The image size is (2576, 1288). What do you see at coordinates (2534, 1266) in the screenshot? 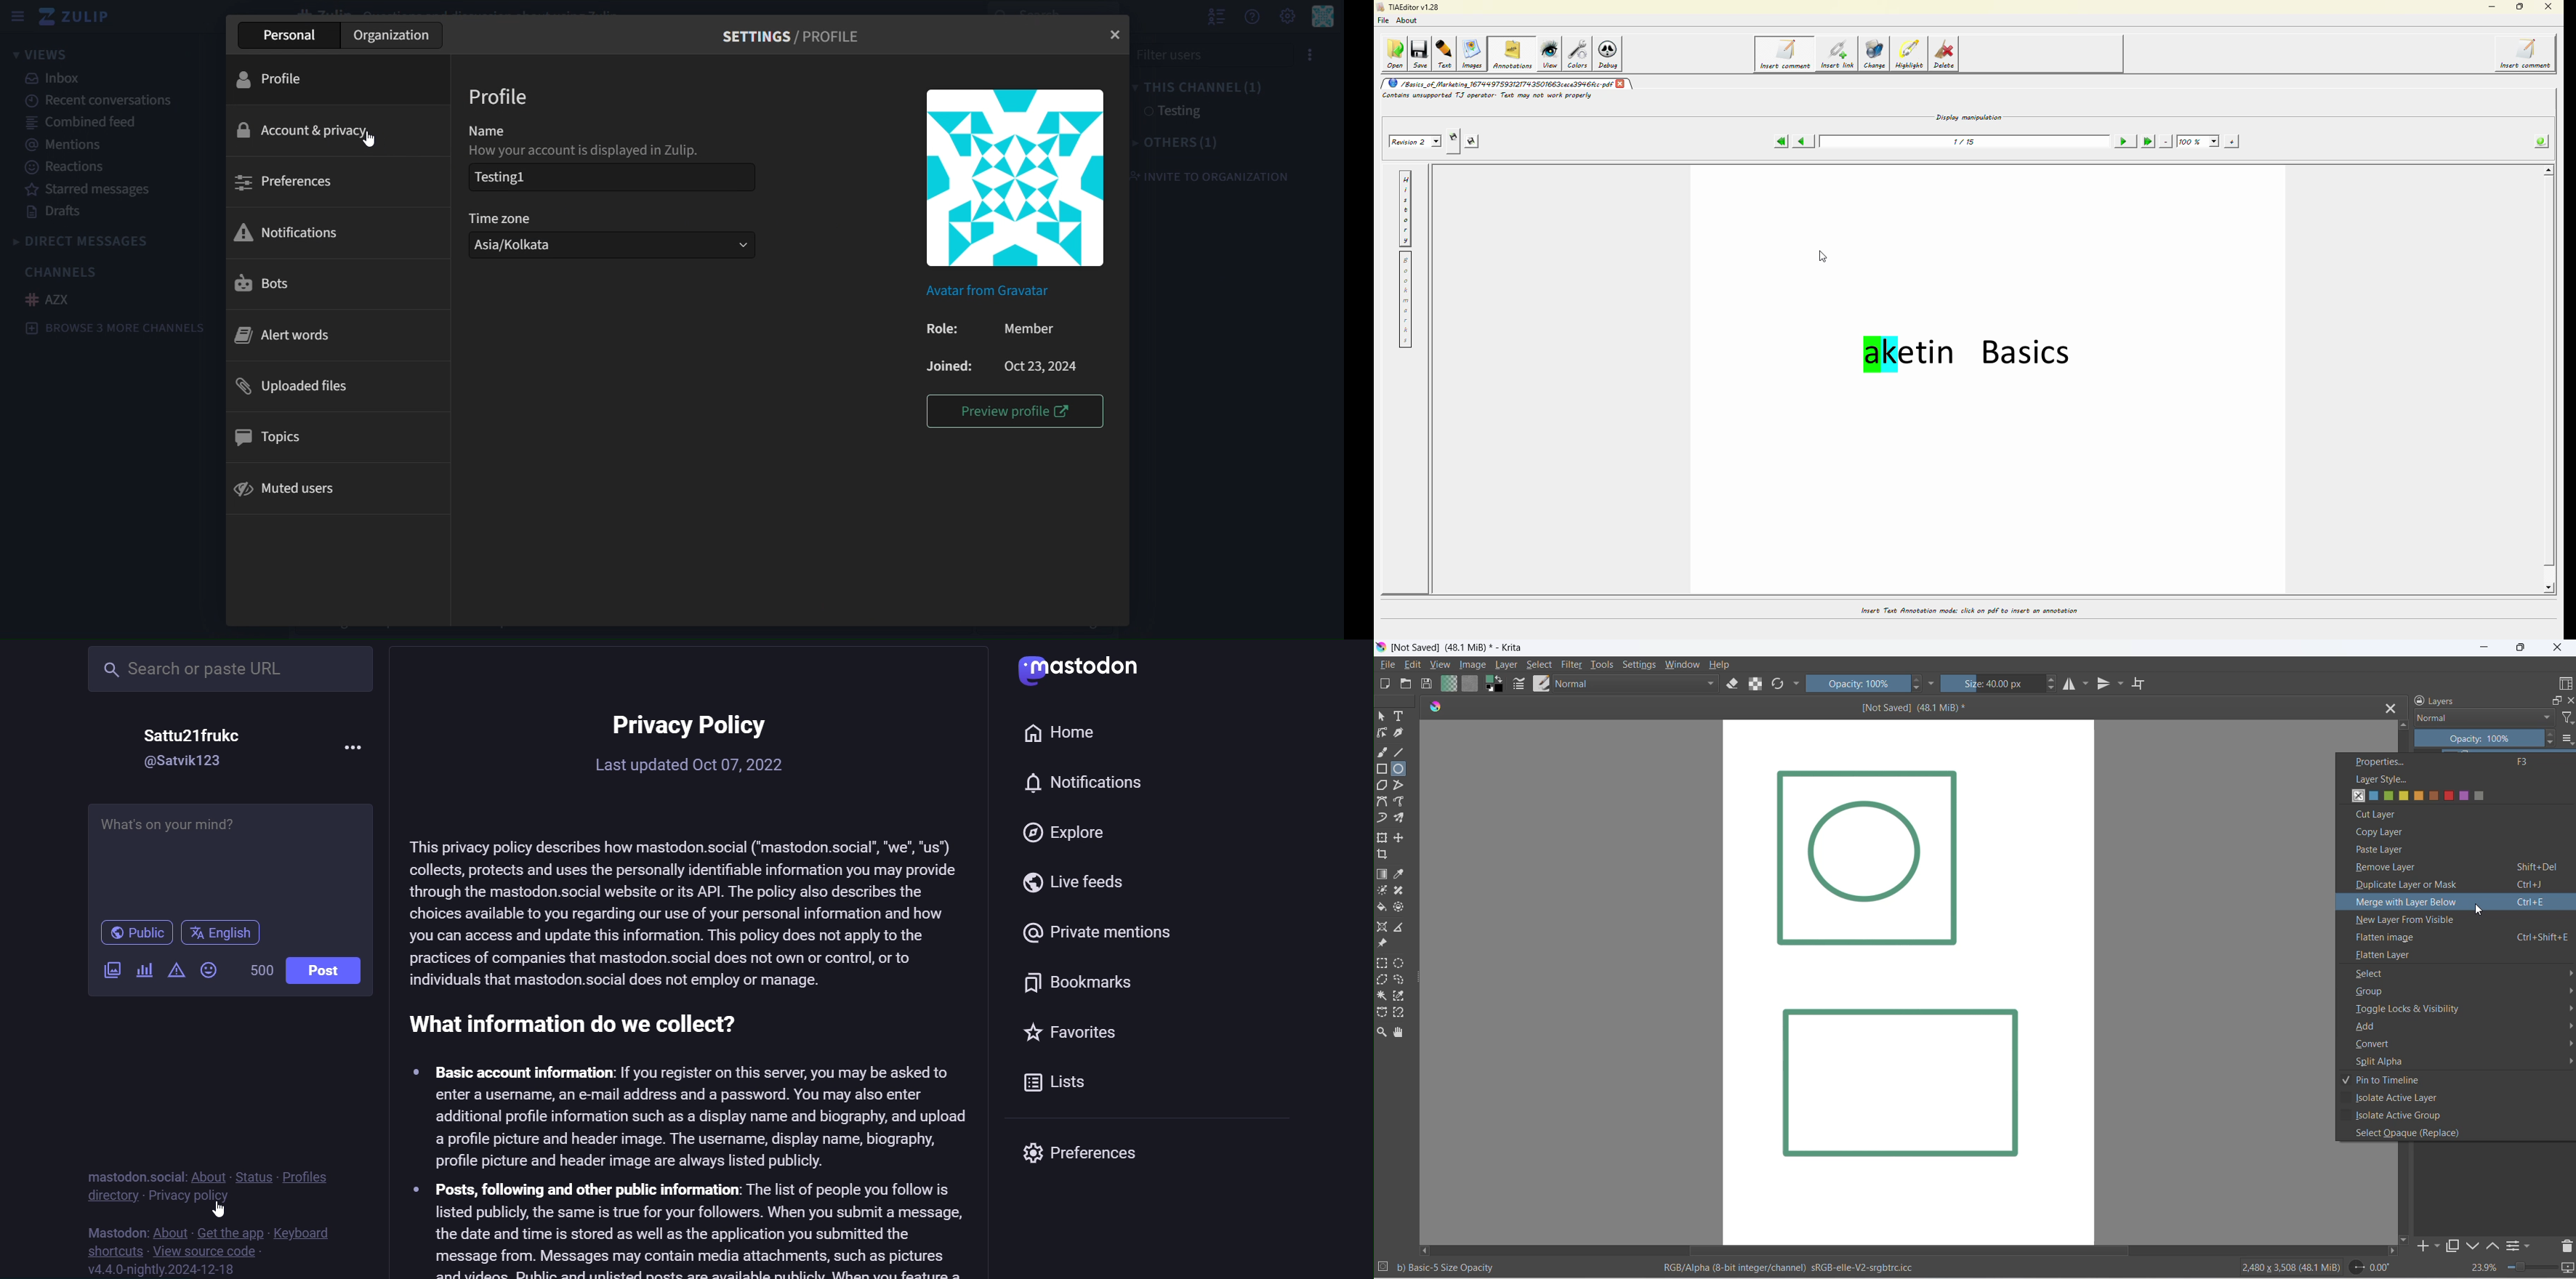
I see `zoom` at bounding box center [2534, 1266].